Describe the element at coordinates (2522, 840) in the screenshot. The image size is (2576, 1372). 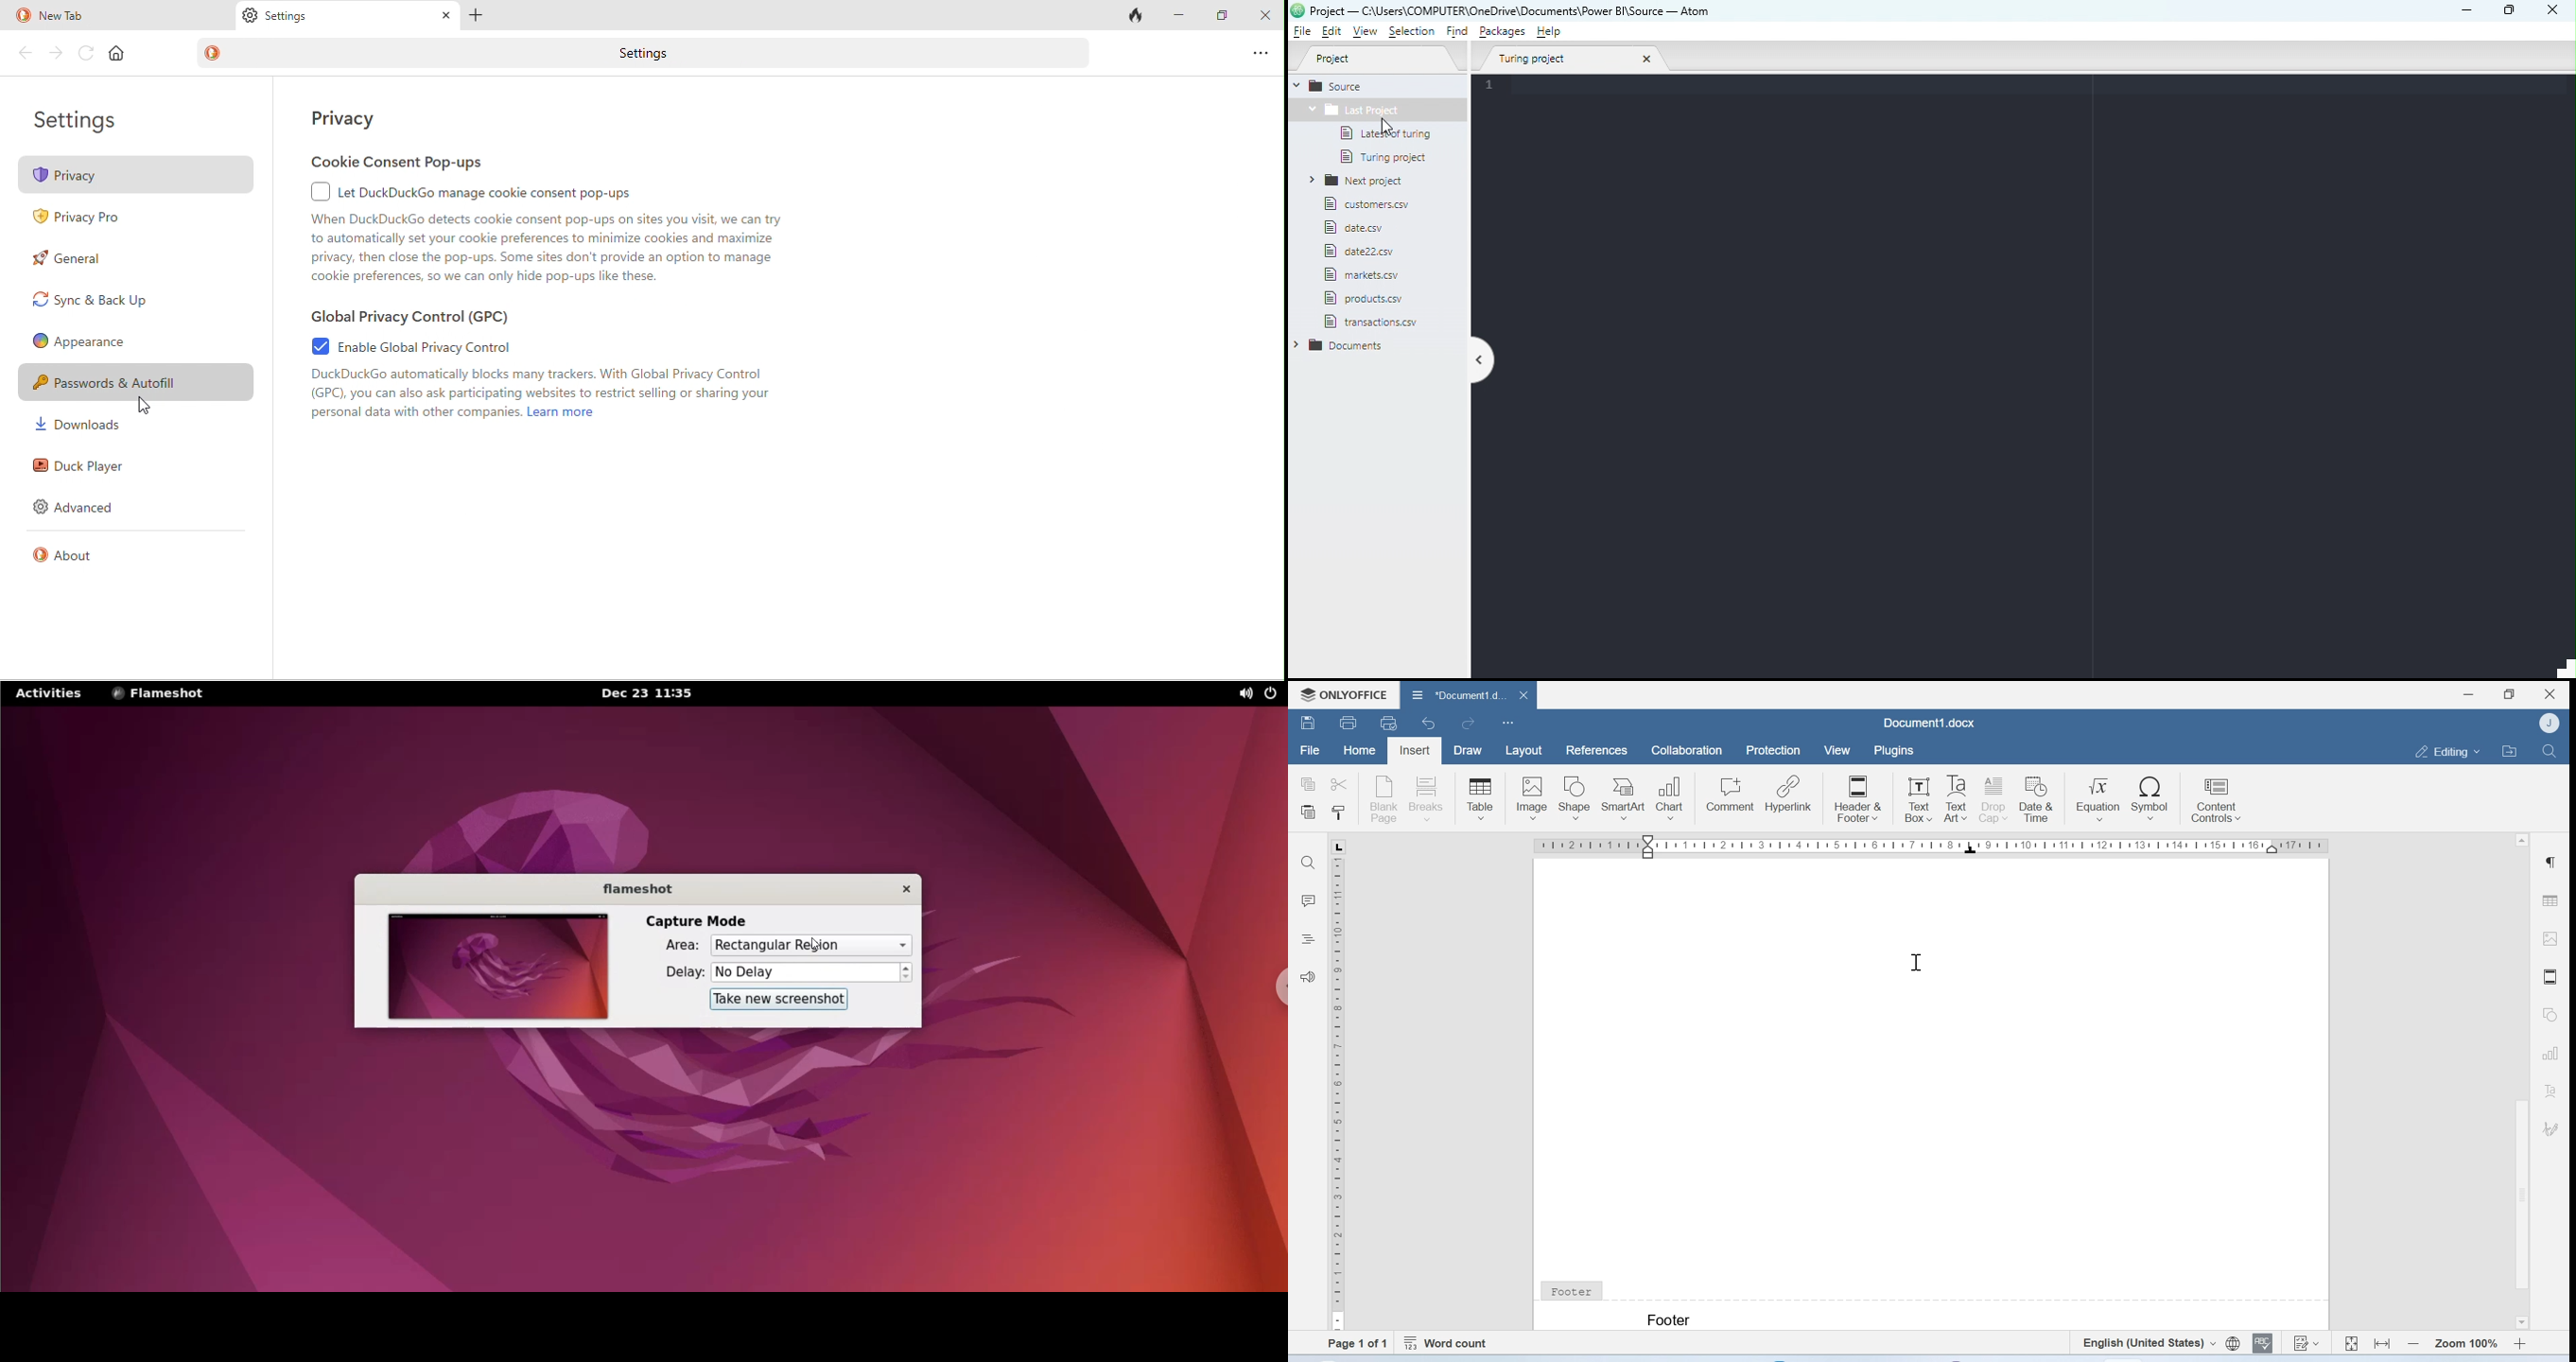
I see `Scroll up` at that location.